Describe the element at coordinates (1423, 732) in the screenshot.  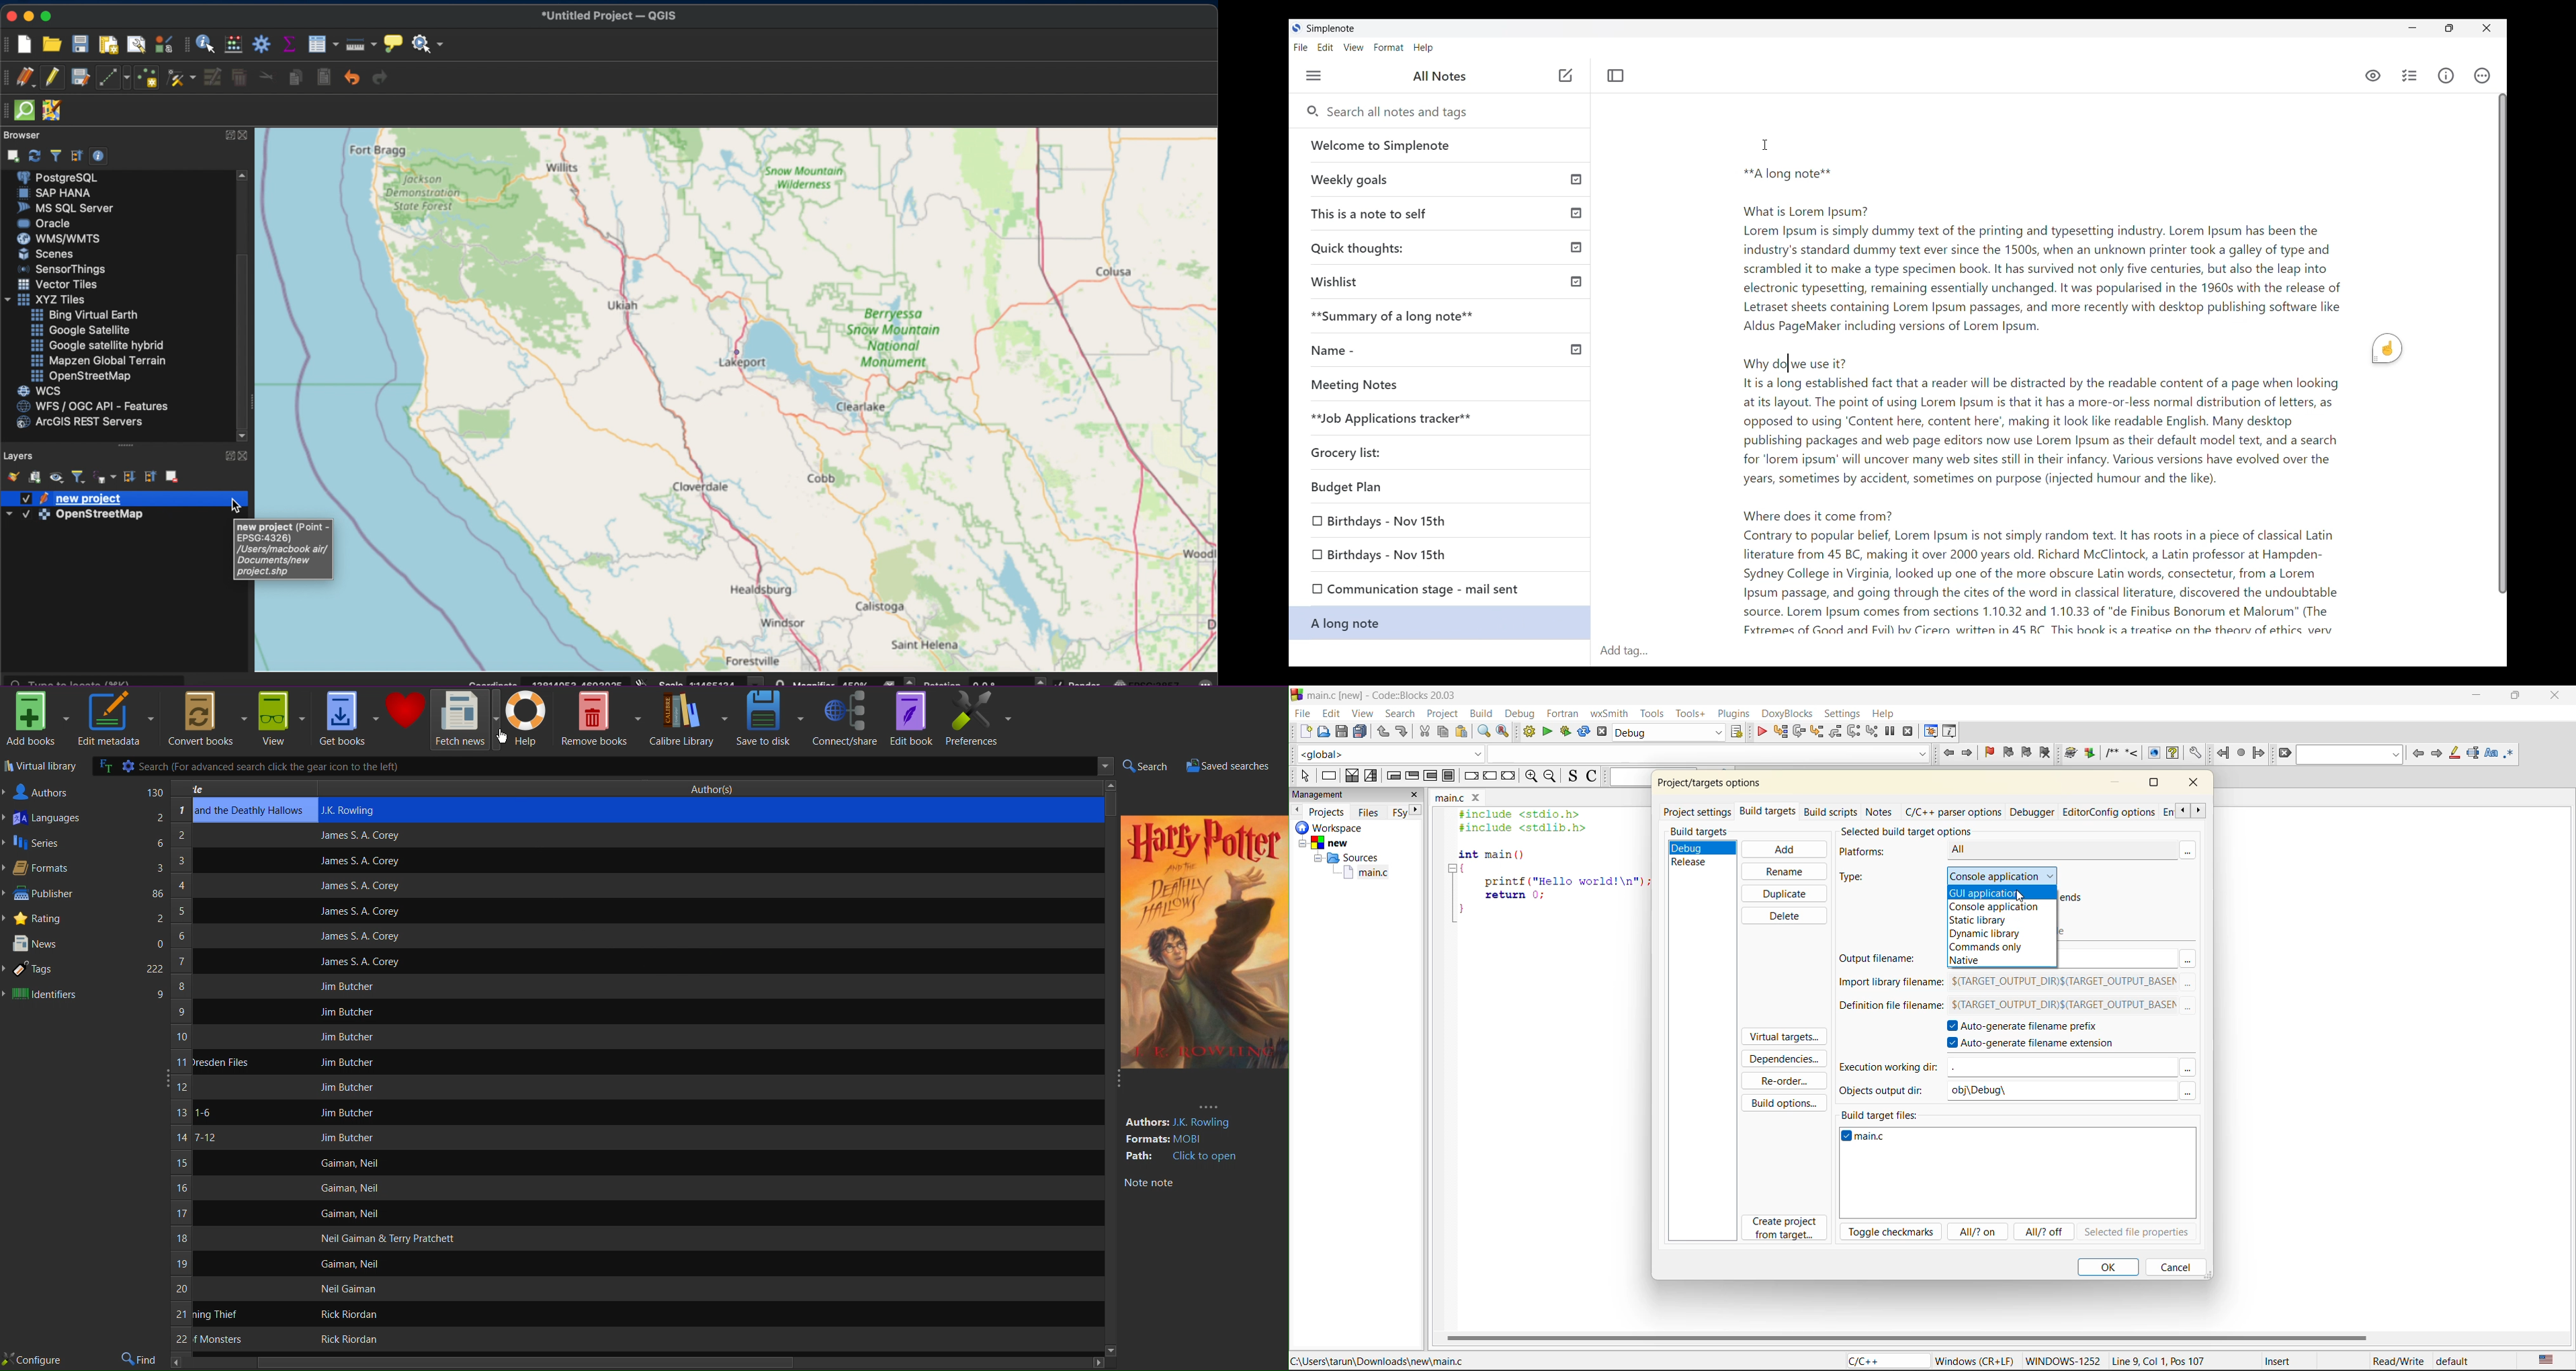
I see `cut` at that location.